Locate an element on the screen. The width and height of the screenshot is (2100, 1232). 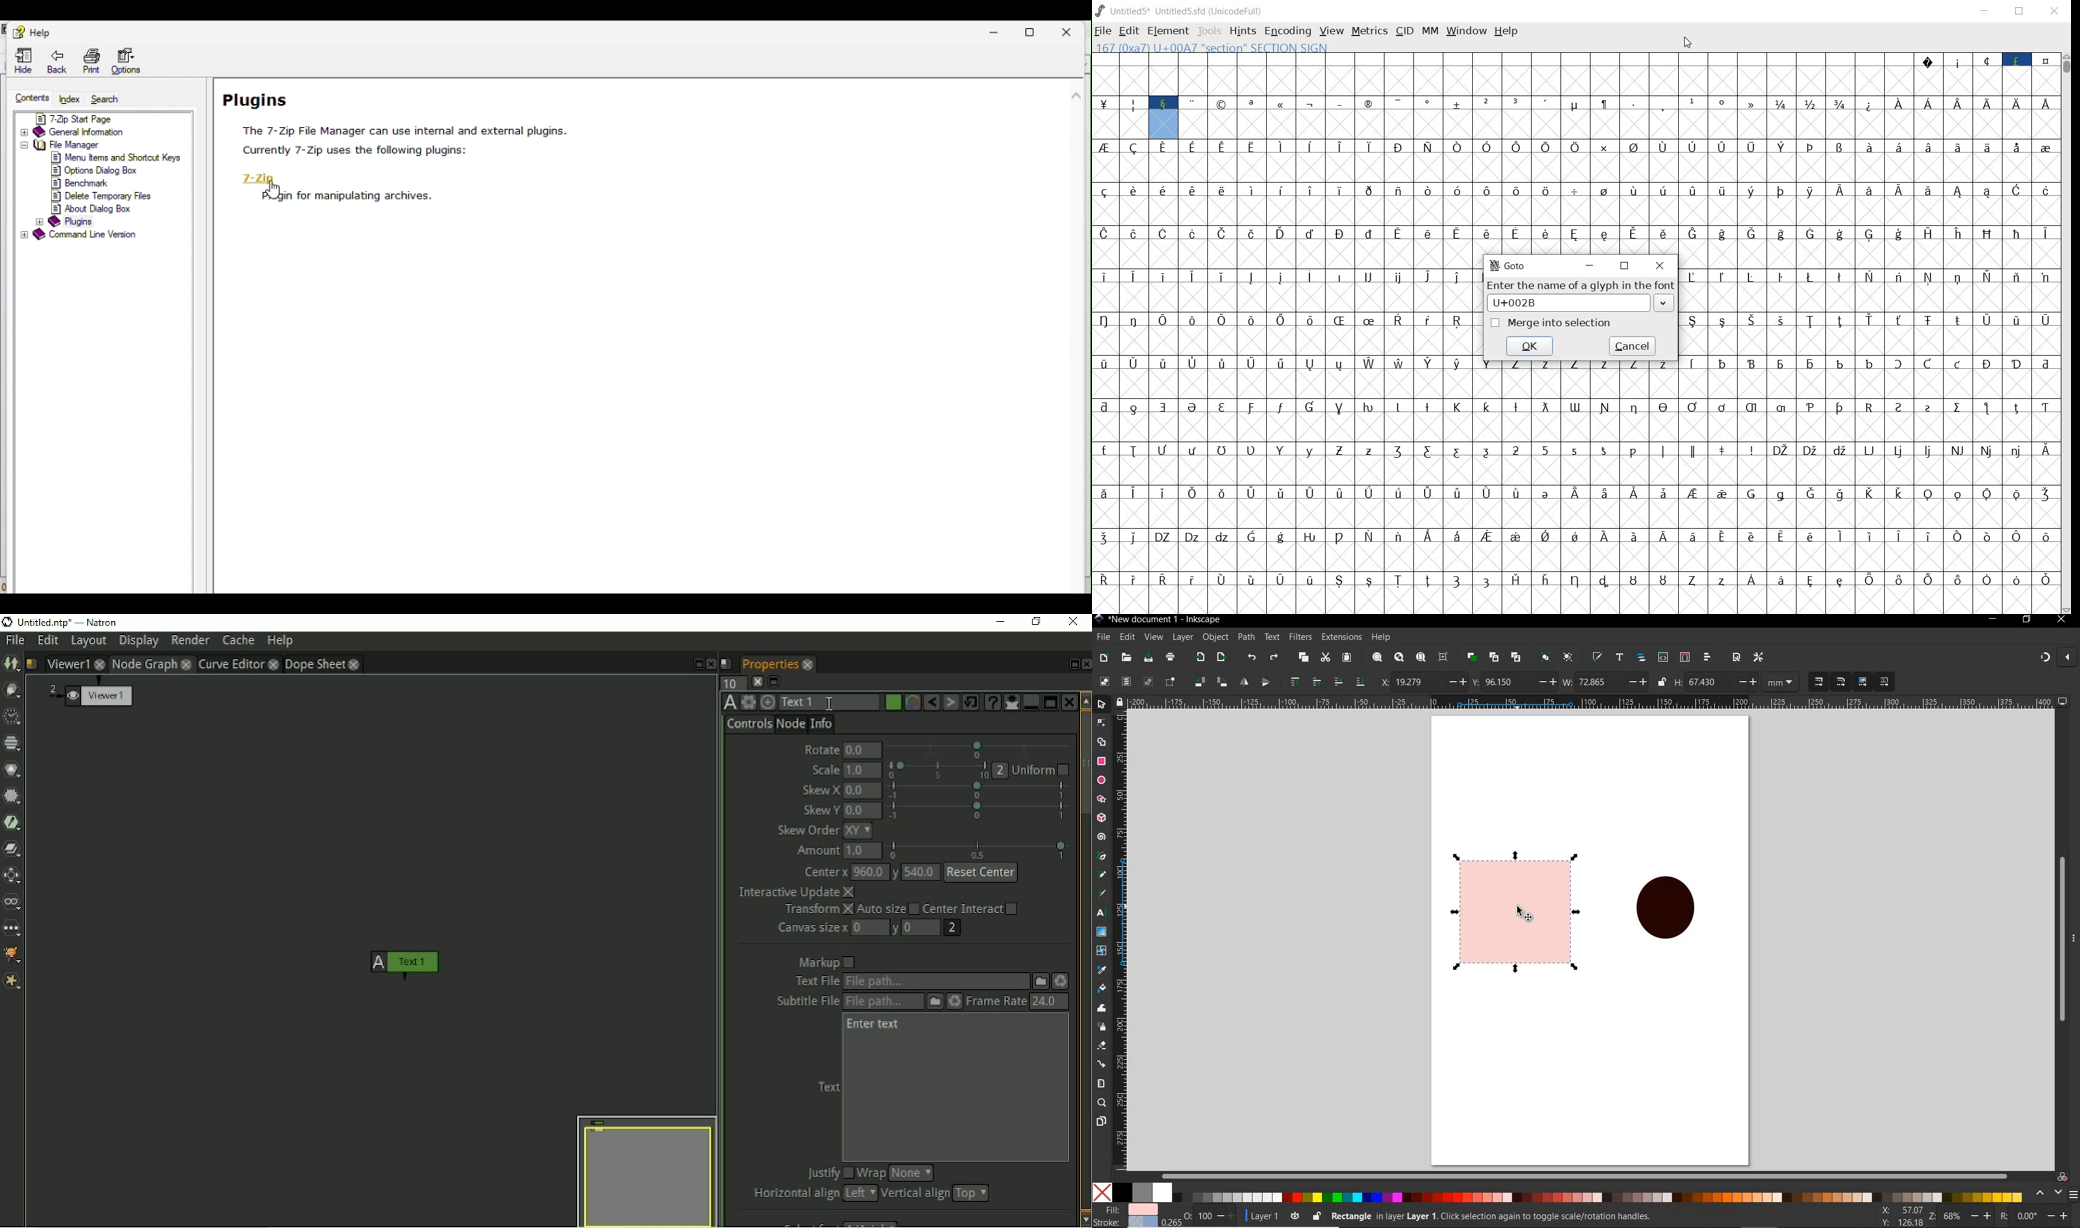
horizontal coordinate of selection is located at coordinates (1423, 682).